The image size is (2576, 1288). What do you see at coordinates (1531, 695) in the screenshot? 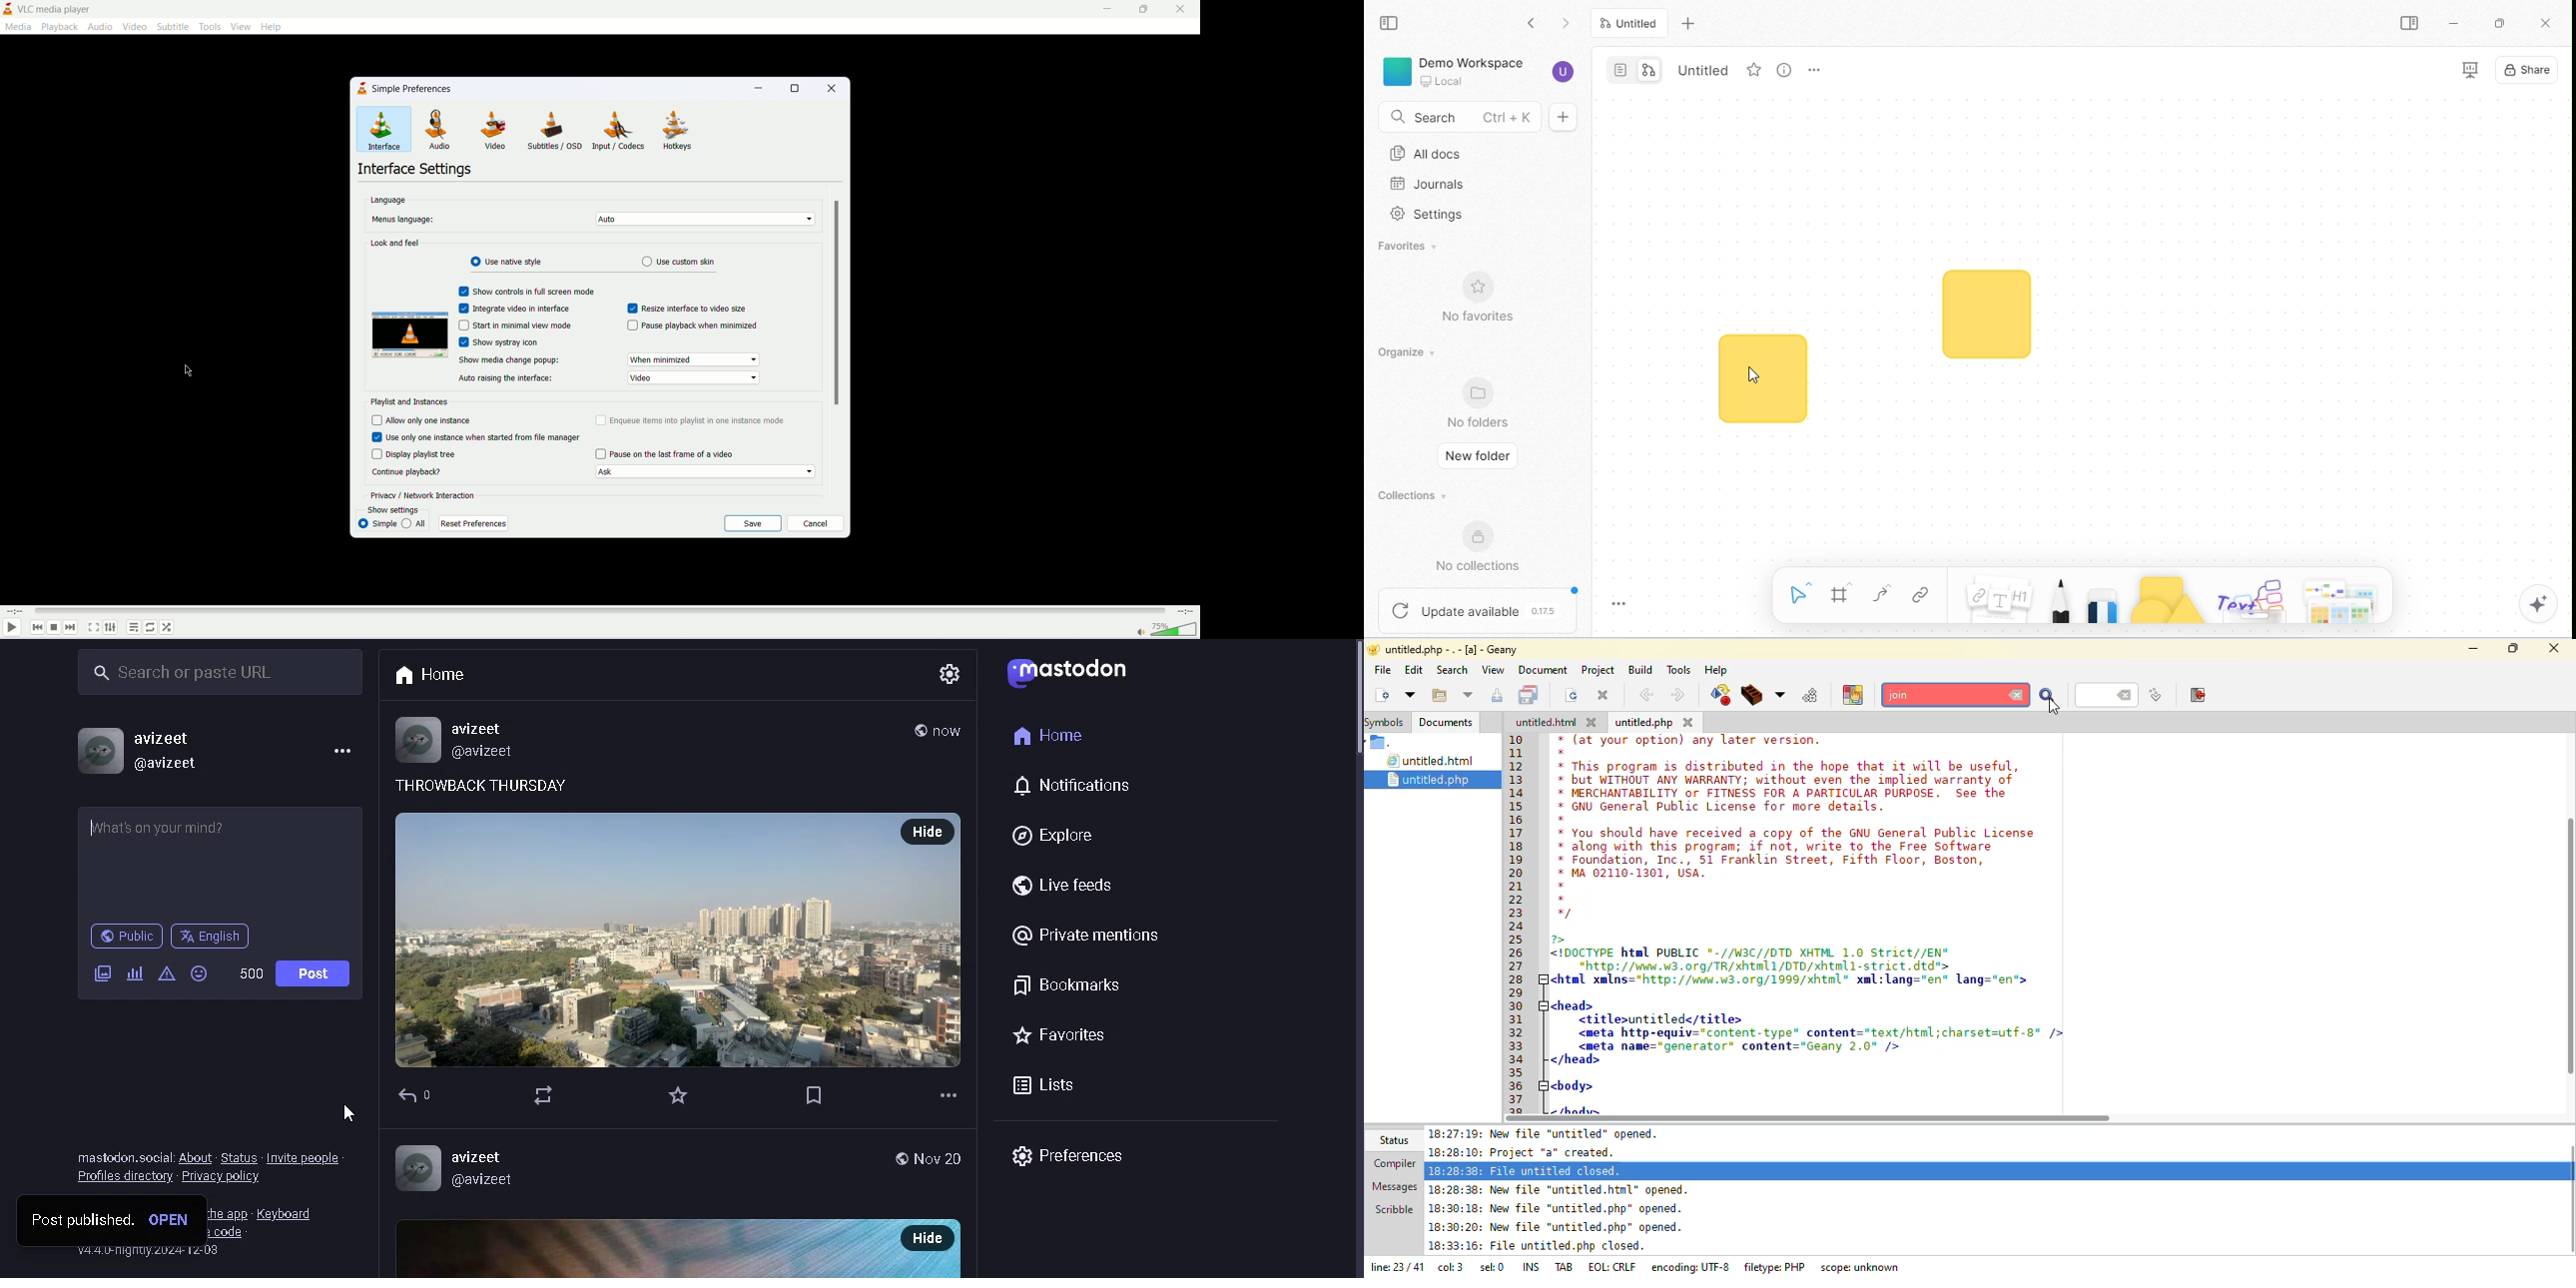
I see `save` at bounding box center [1531, 695].